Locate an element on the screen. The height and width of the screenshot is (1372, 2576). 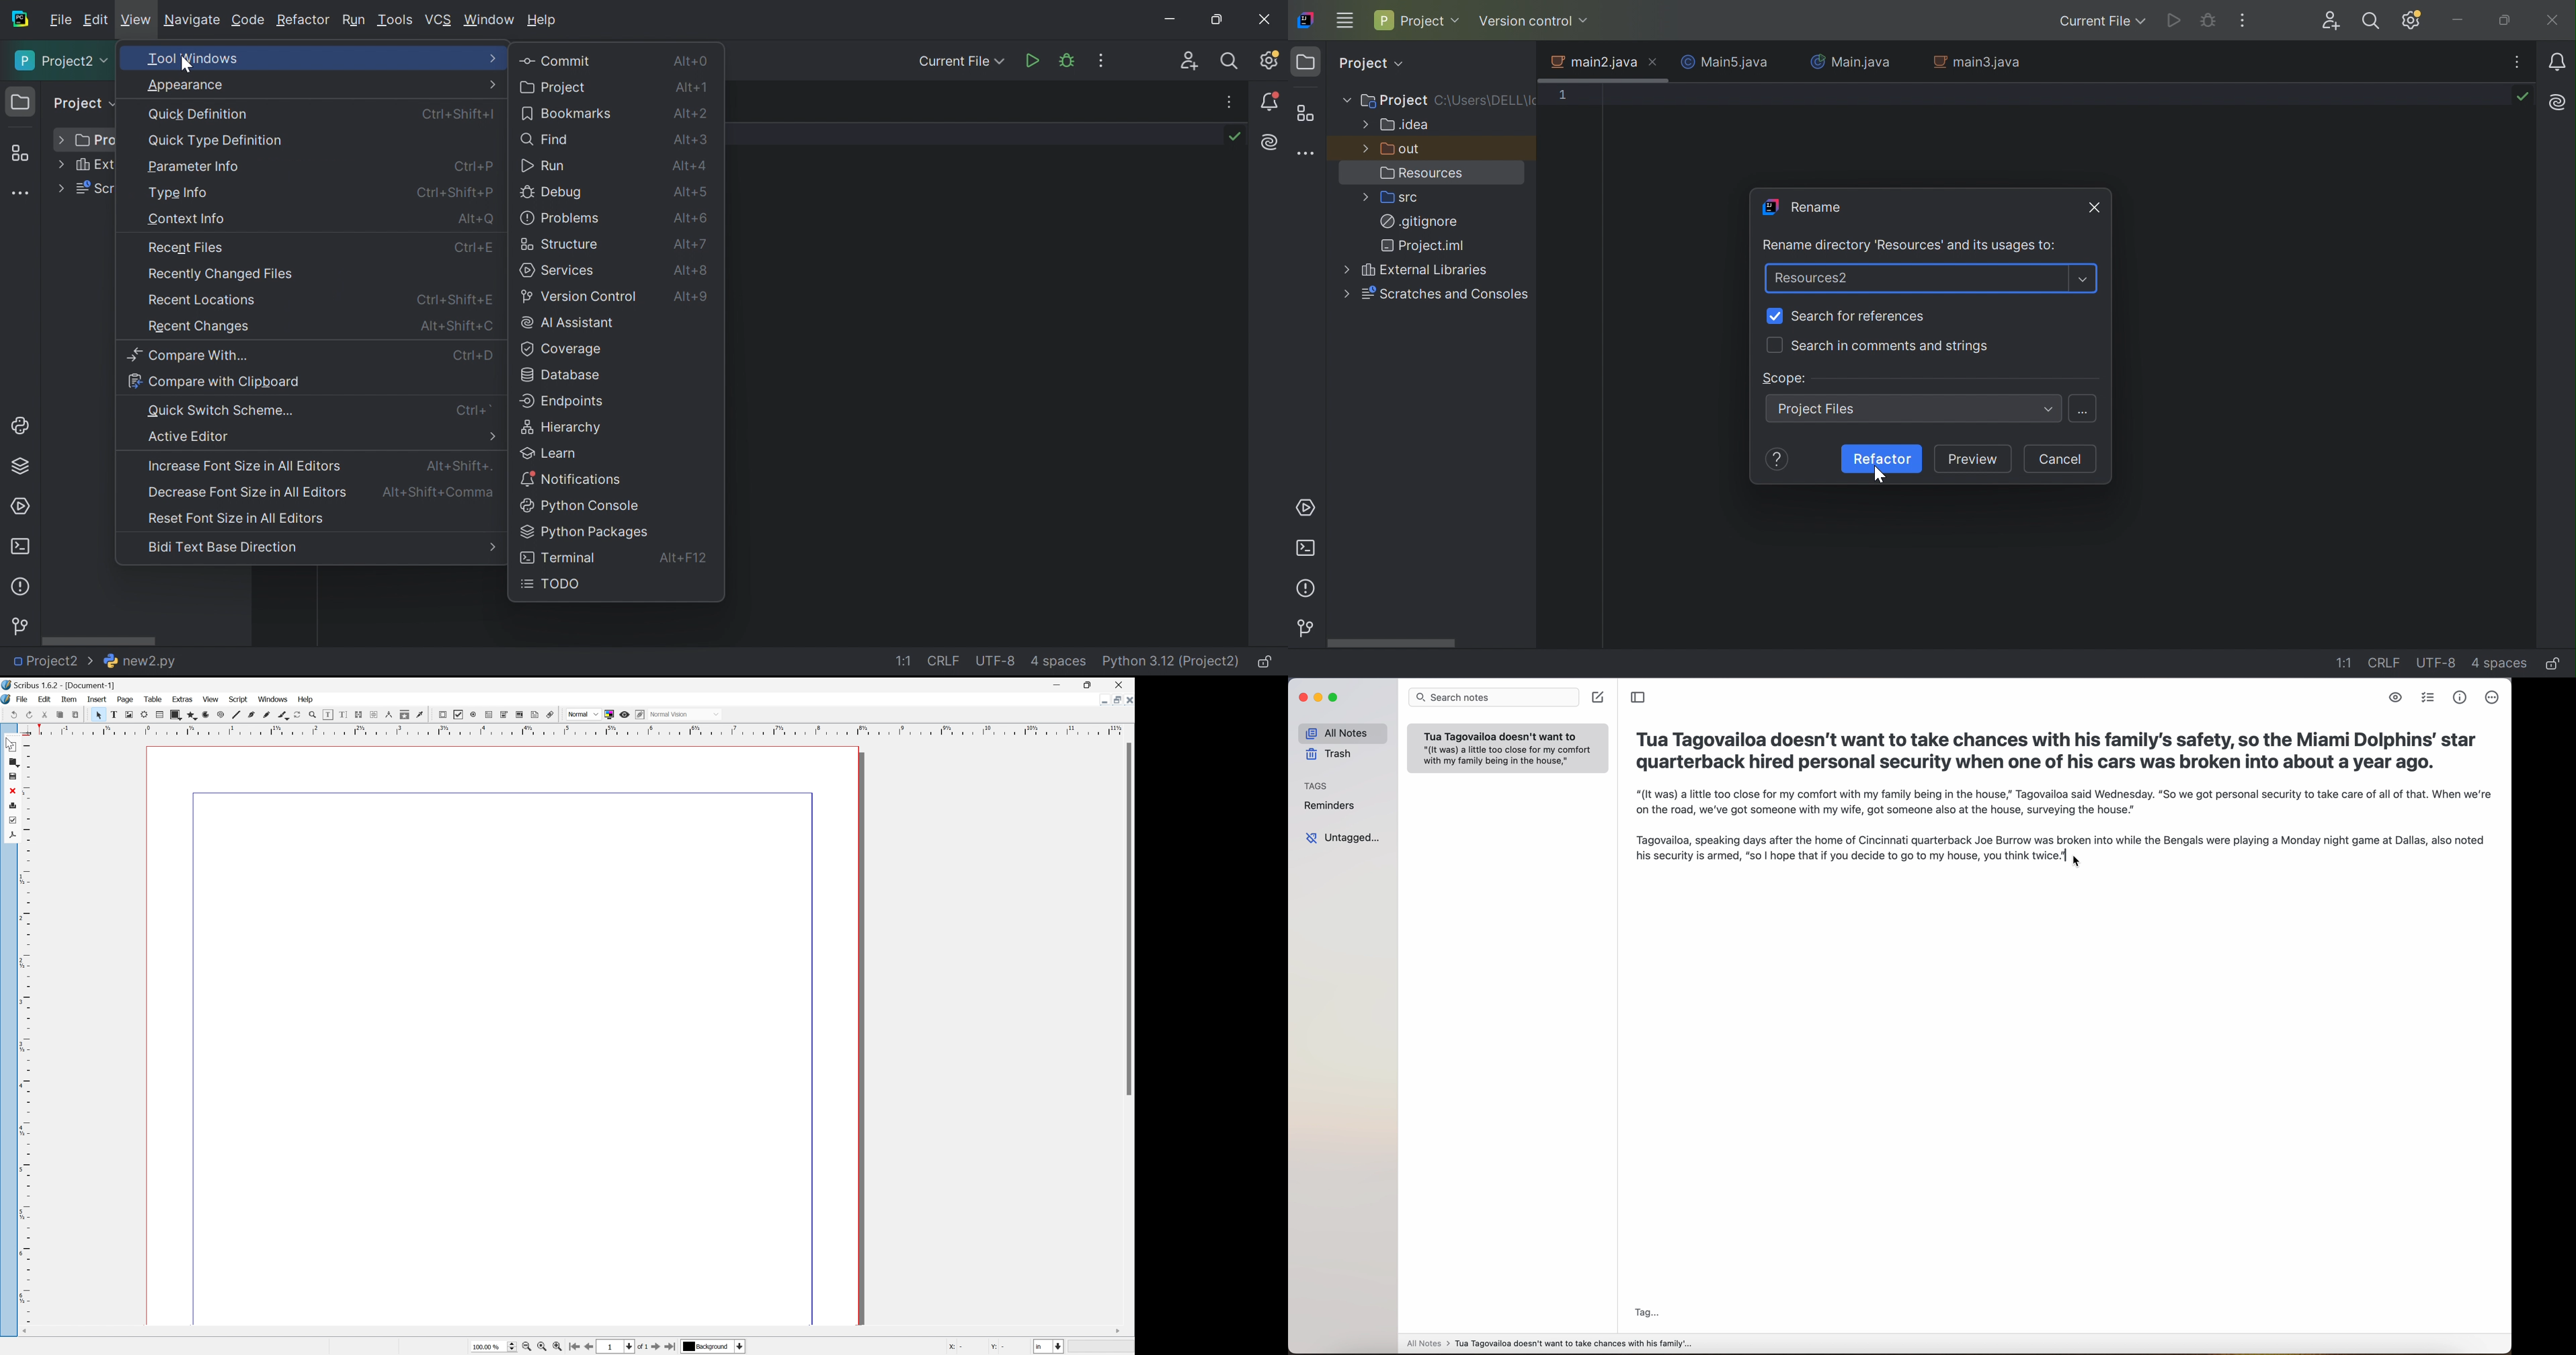
close app is located at coordinates (1302, 699).